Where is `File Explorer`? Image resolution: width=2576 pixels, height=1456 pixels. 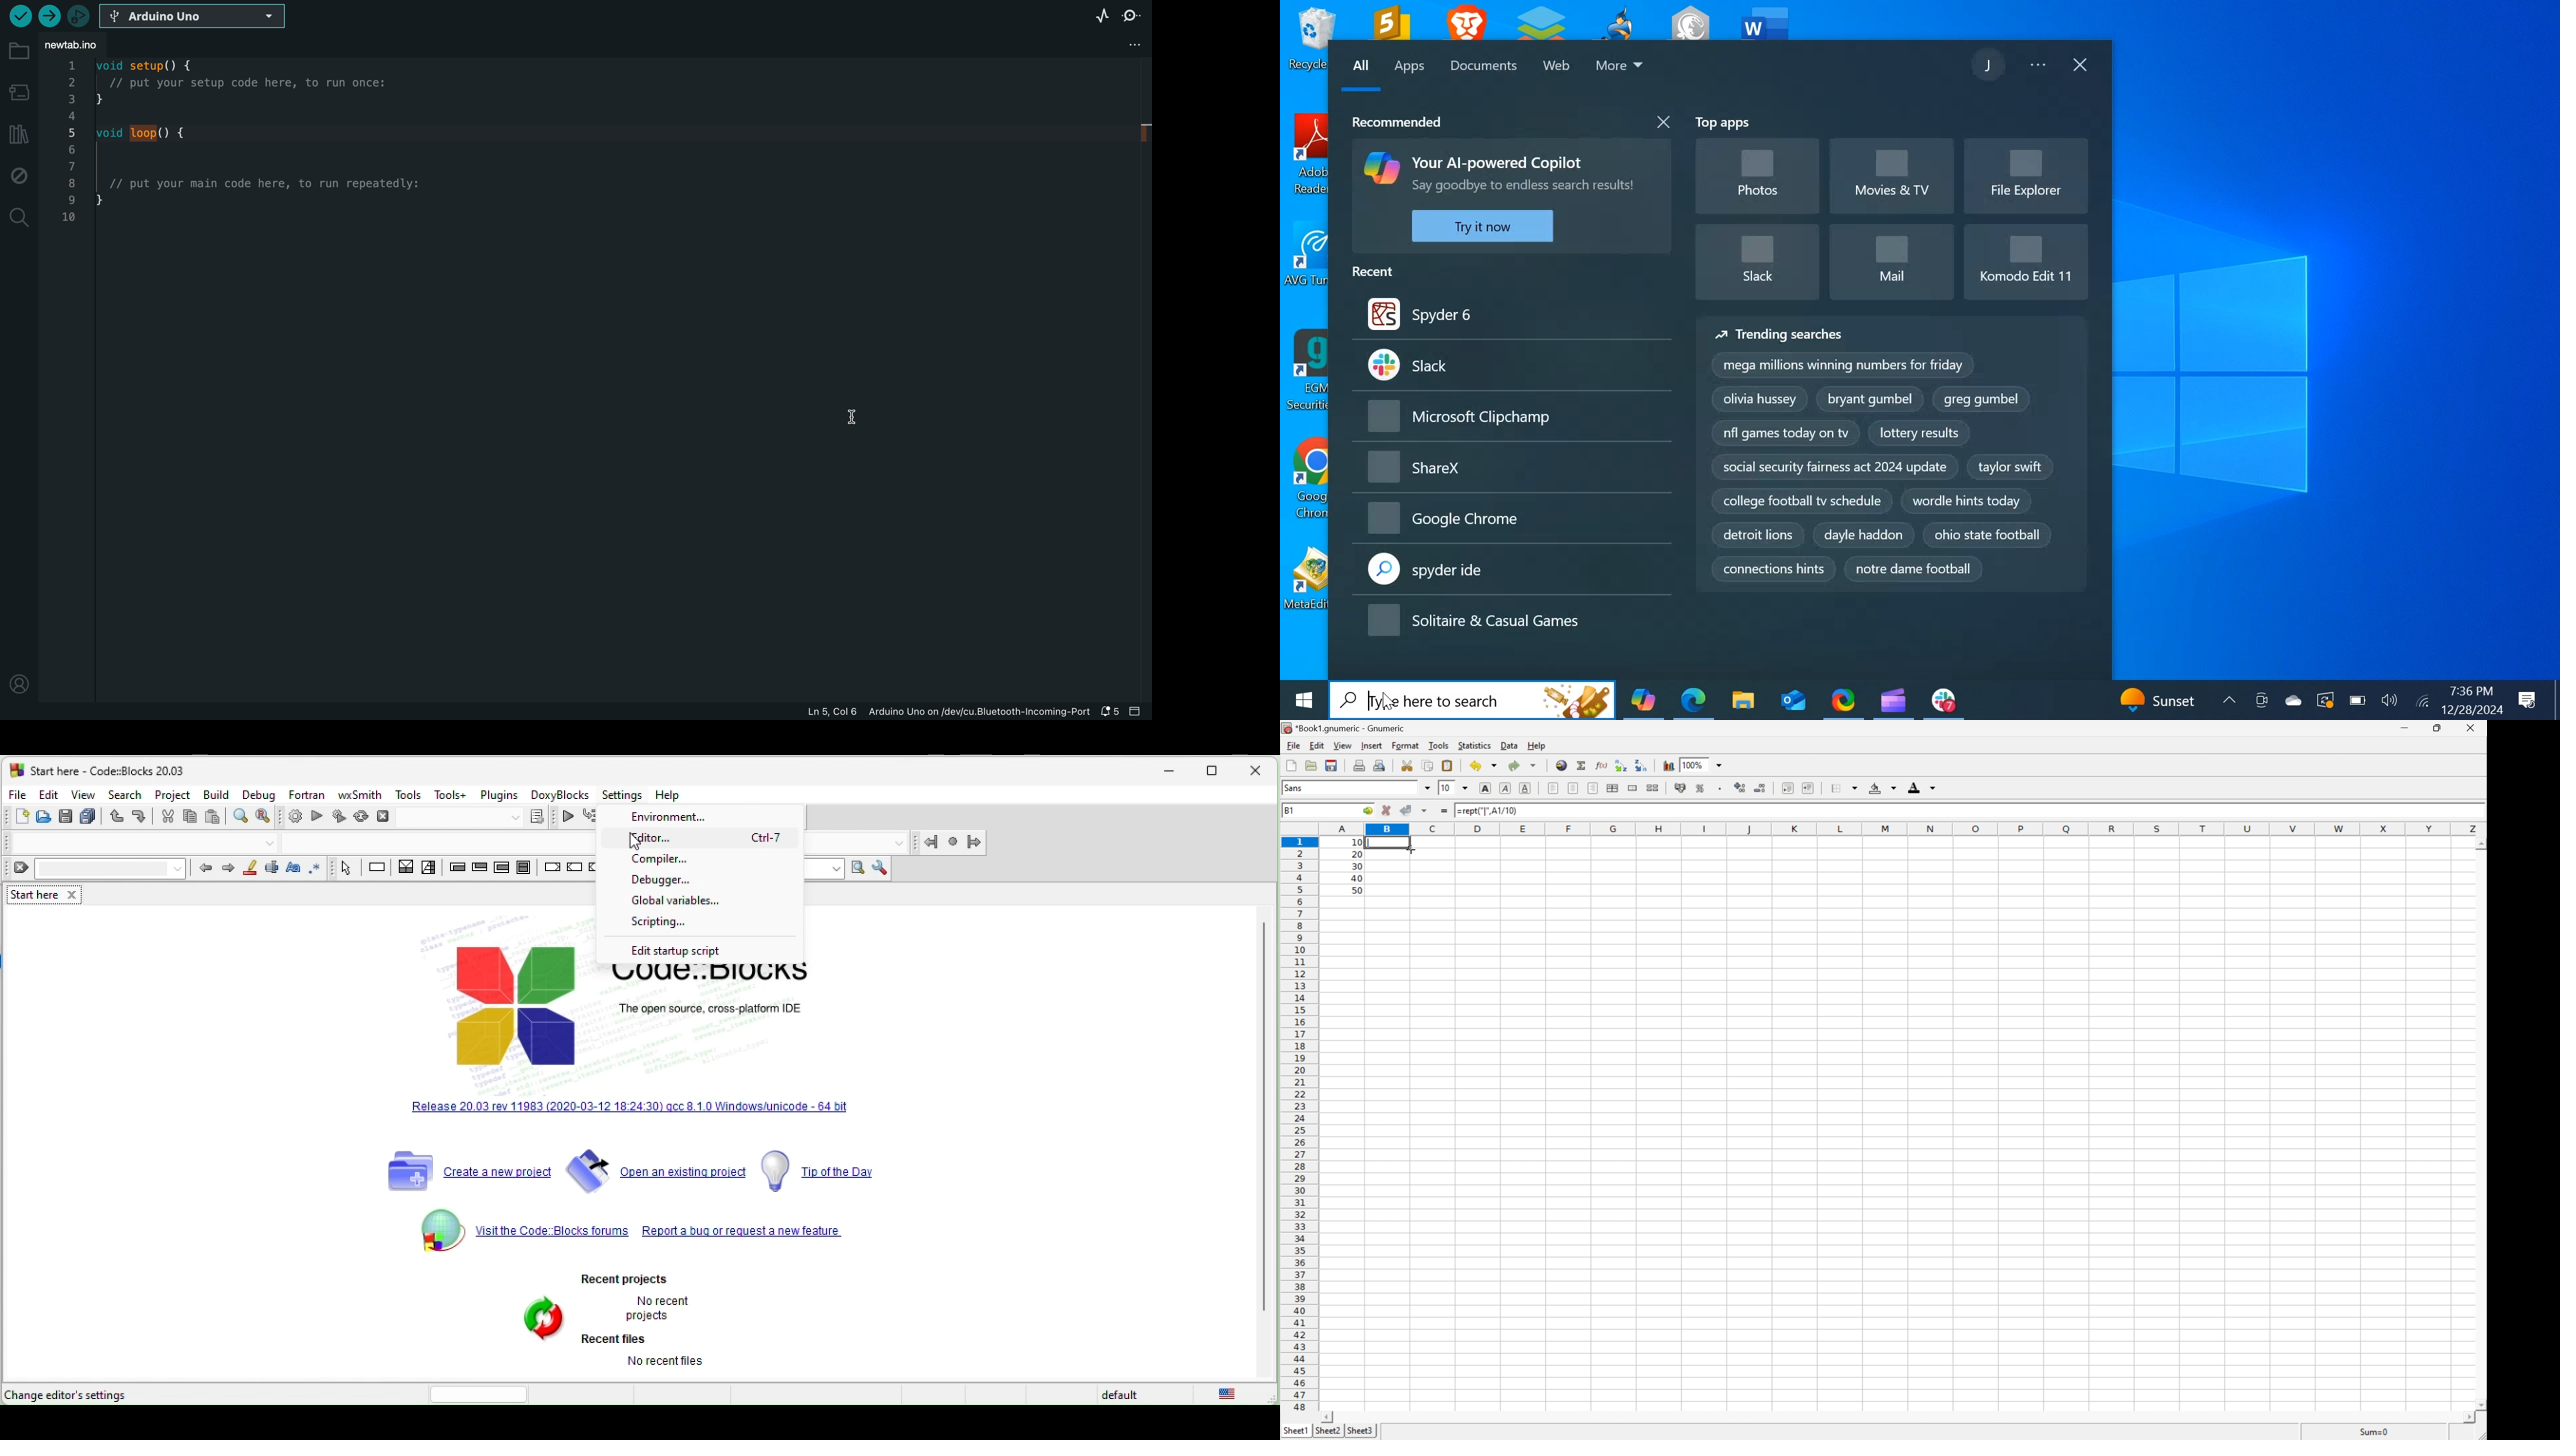
File Explorer is located at coordinates (1742, 700).